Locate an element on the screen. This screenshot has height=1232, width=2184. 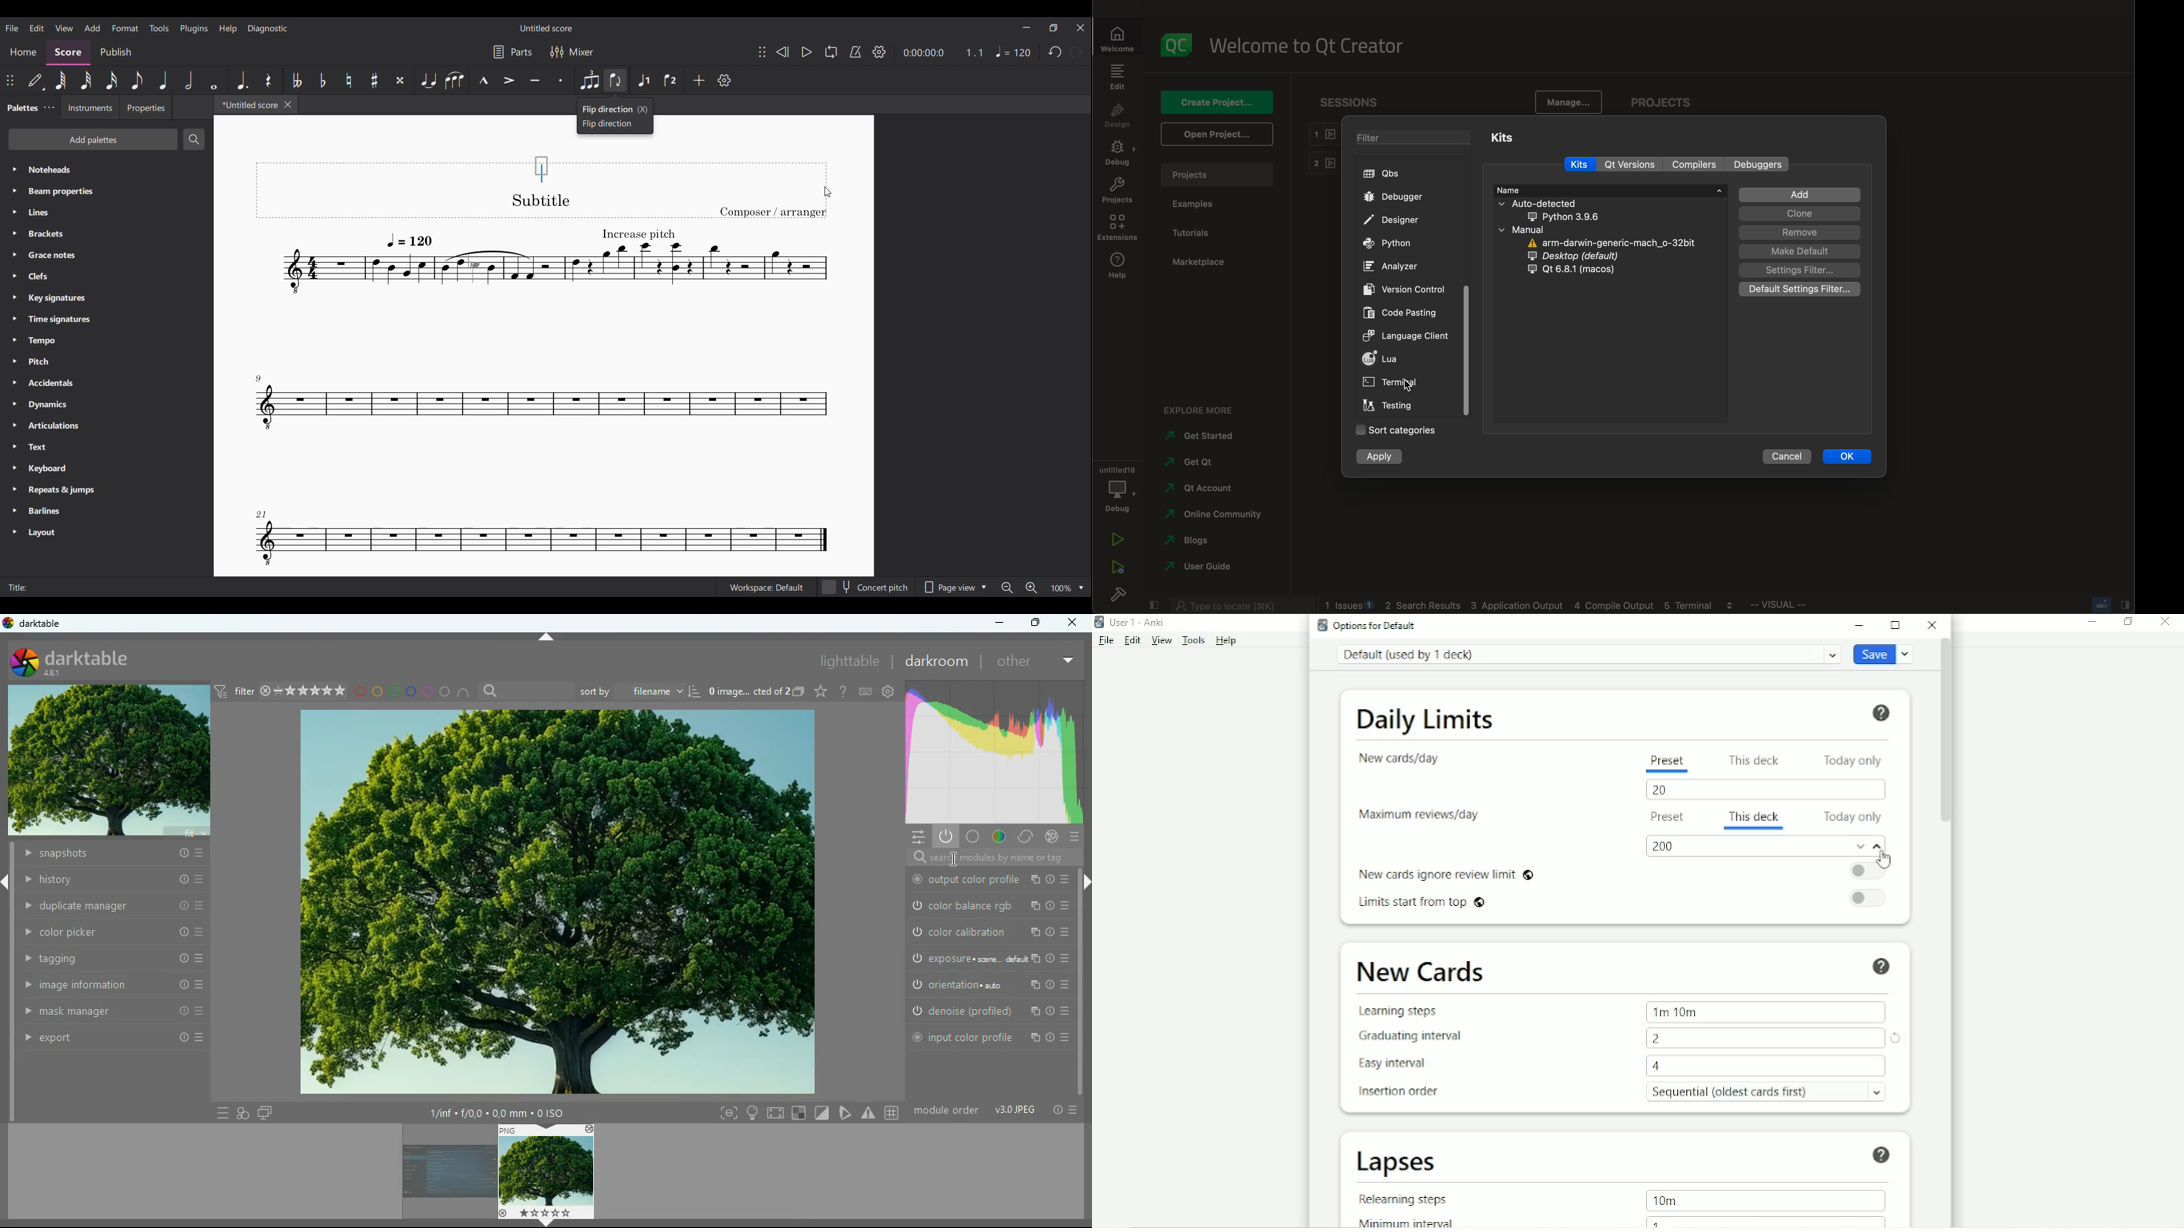
Quarter note is located at coordinates (164, 80).